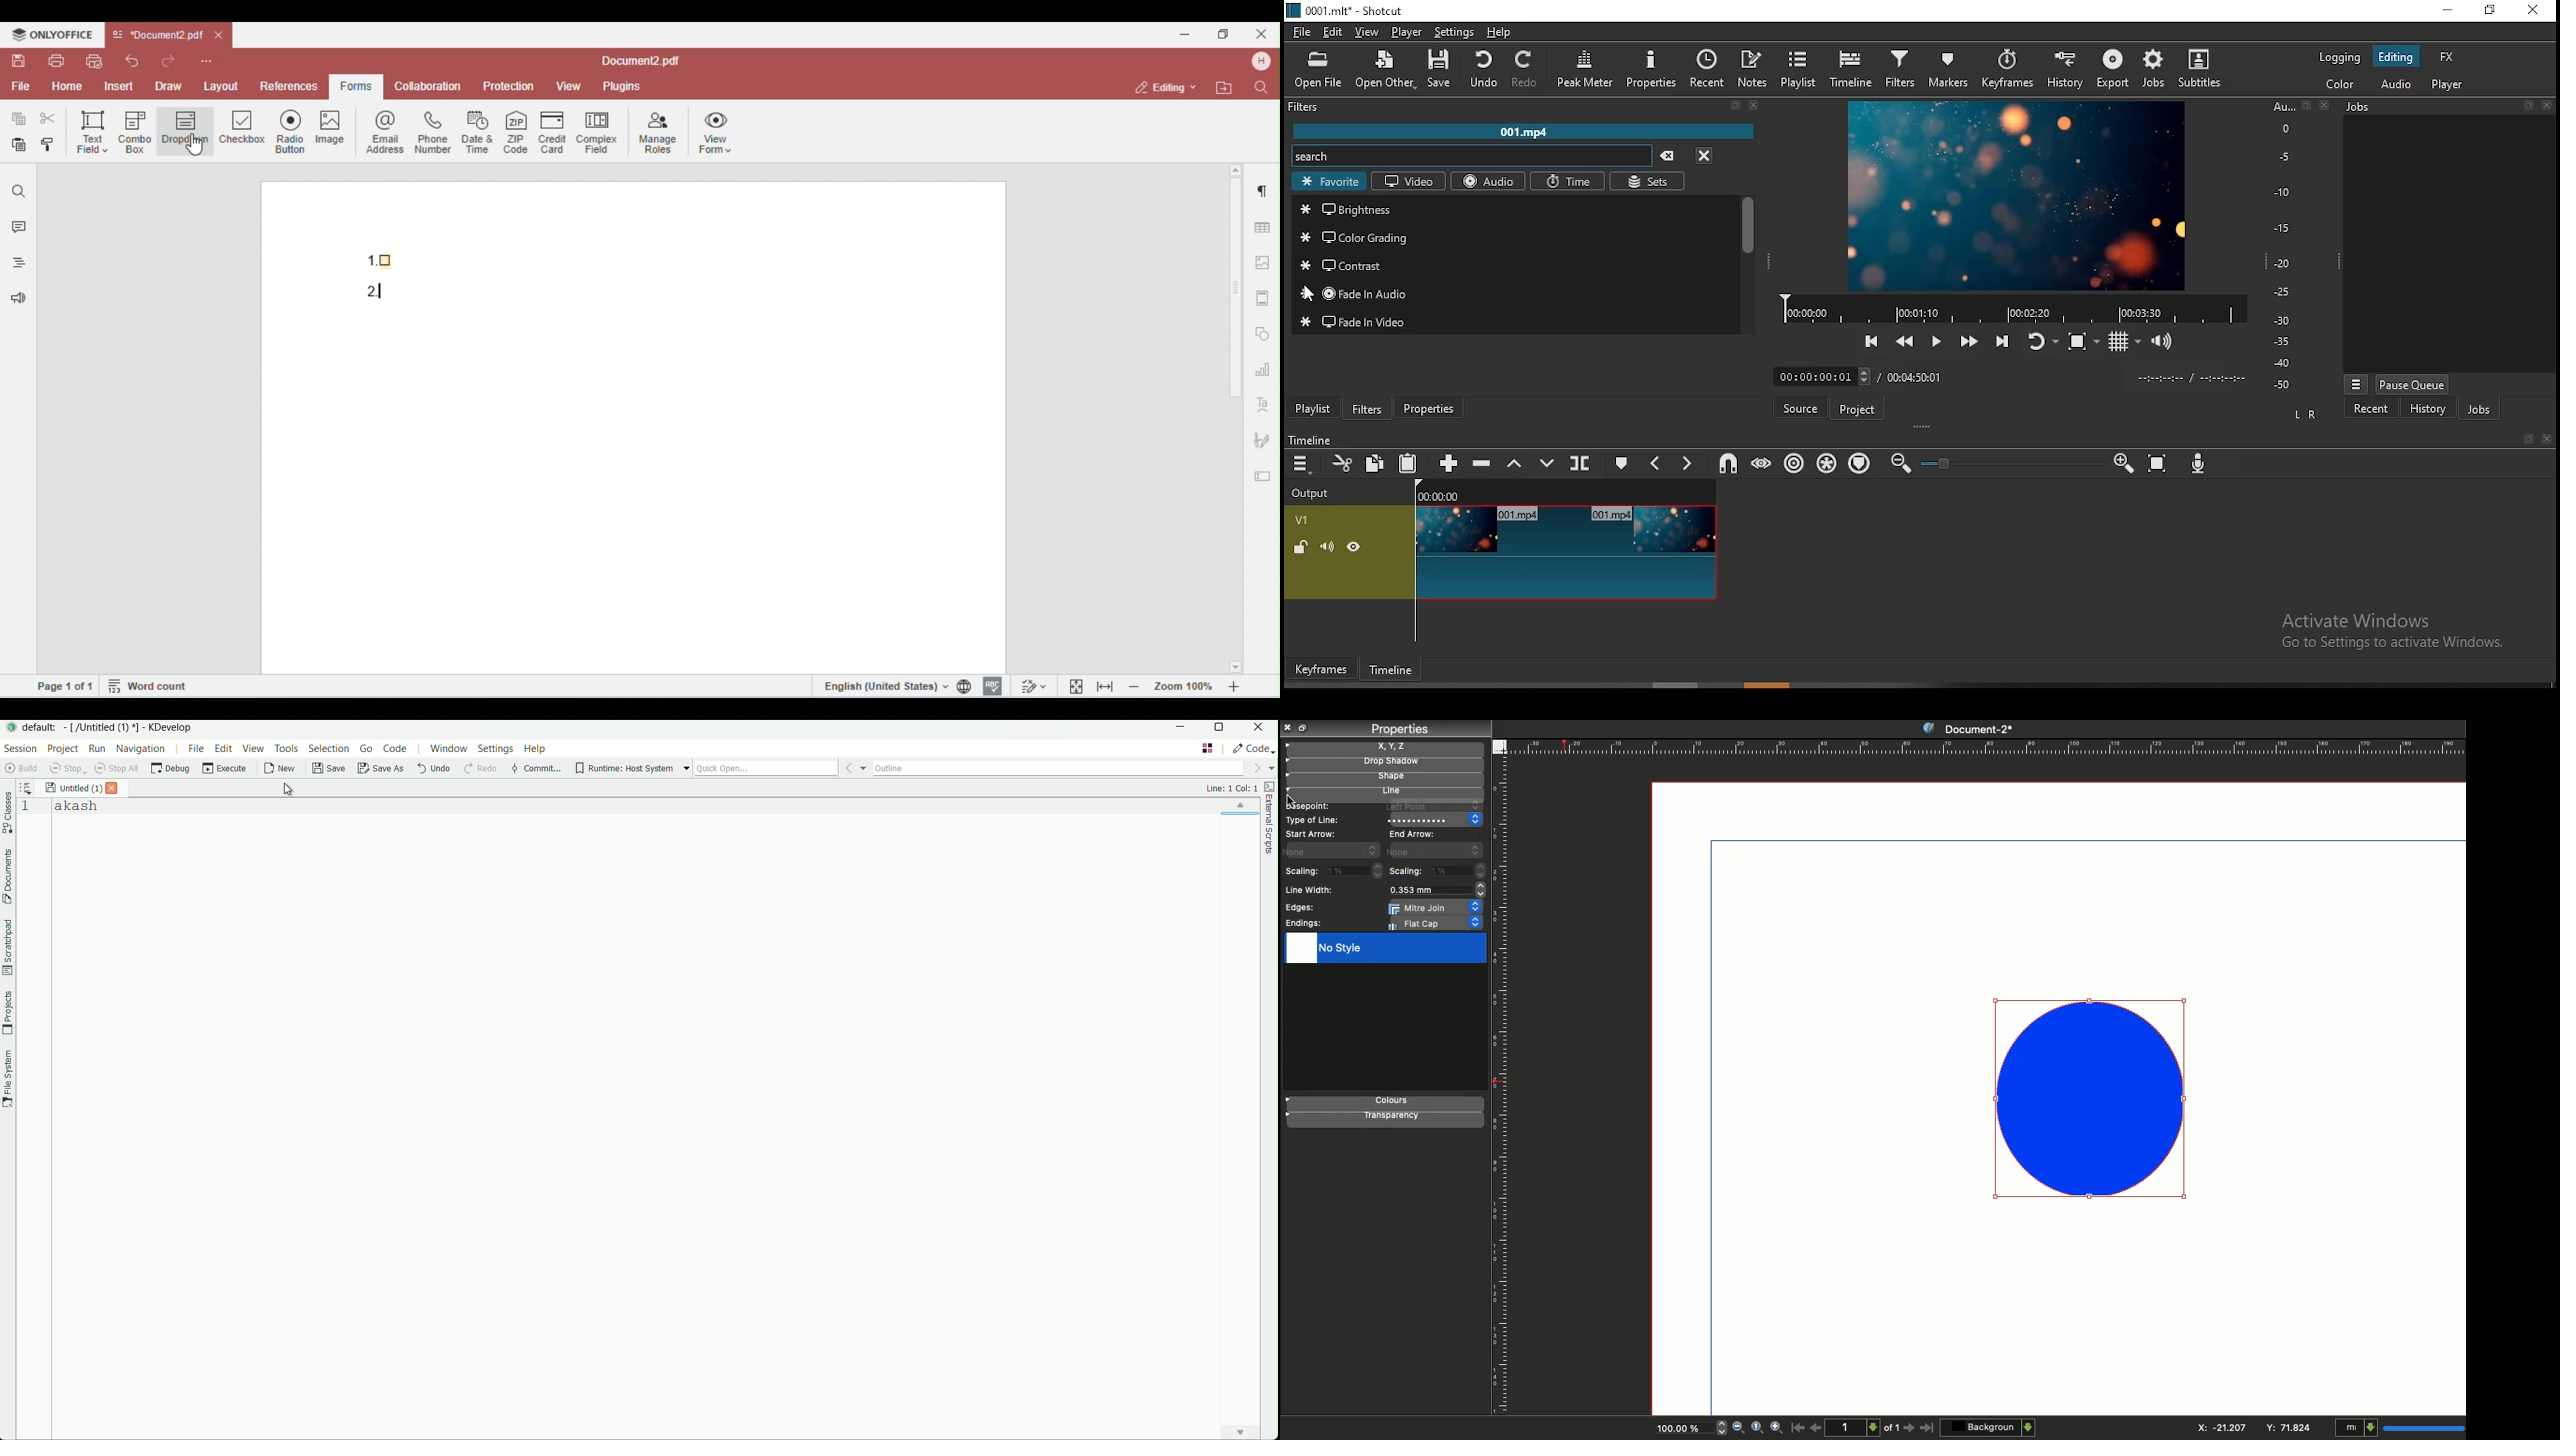 This screenshot has width=2576, height=1456. I want to click on project, so click(1858, 410).